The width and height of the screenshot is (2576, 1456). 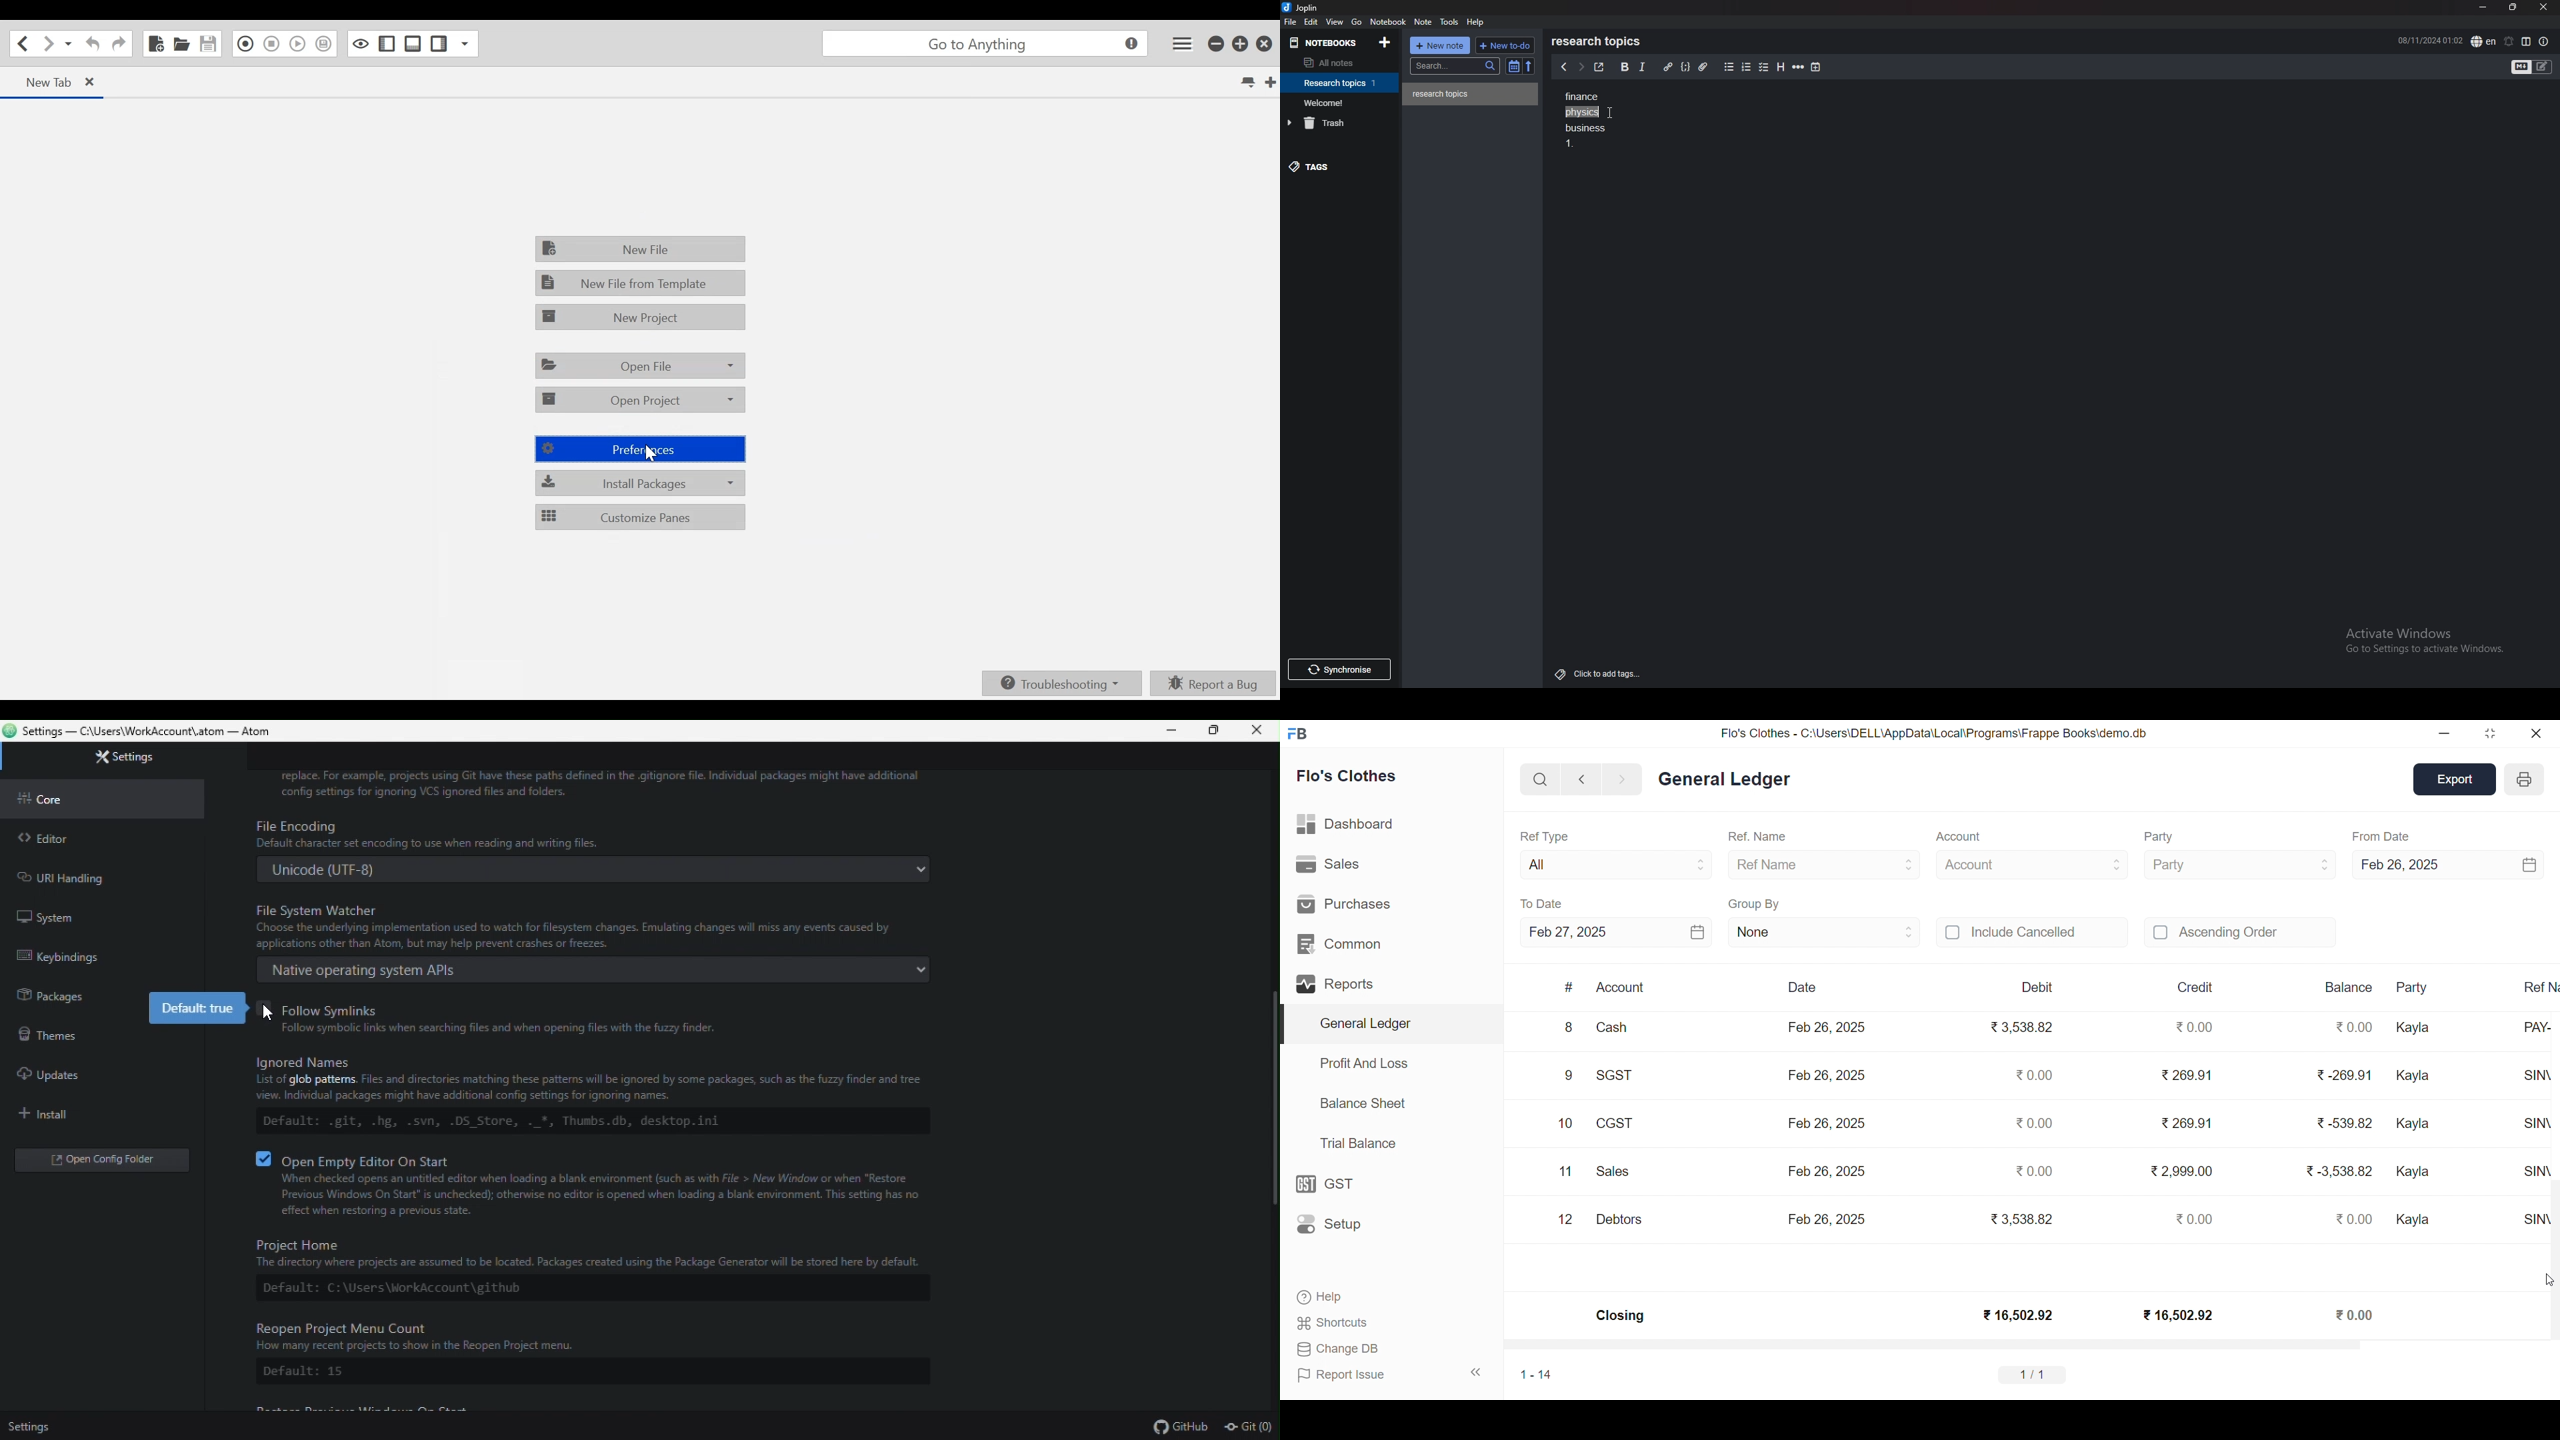 I want to click on note, so click(x=1471, y=94).